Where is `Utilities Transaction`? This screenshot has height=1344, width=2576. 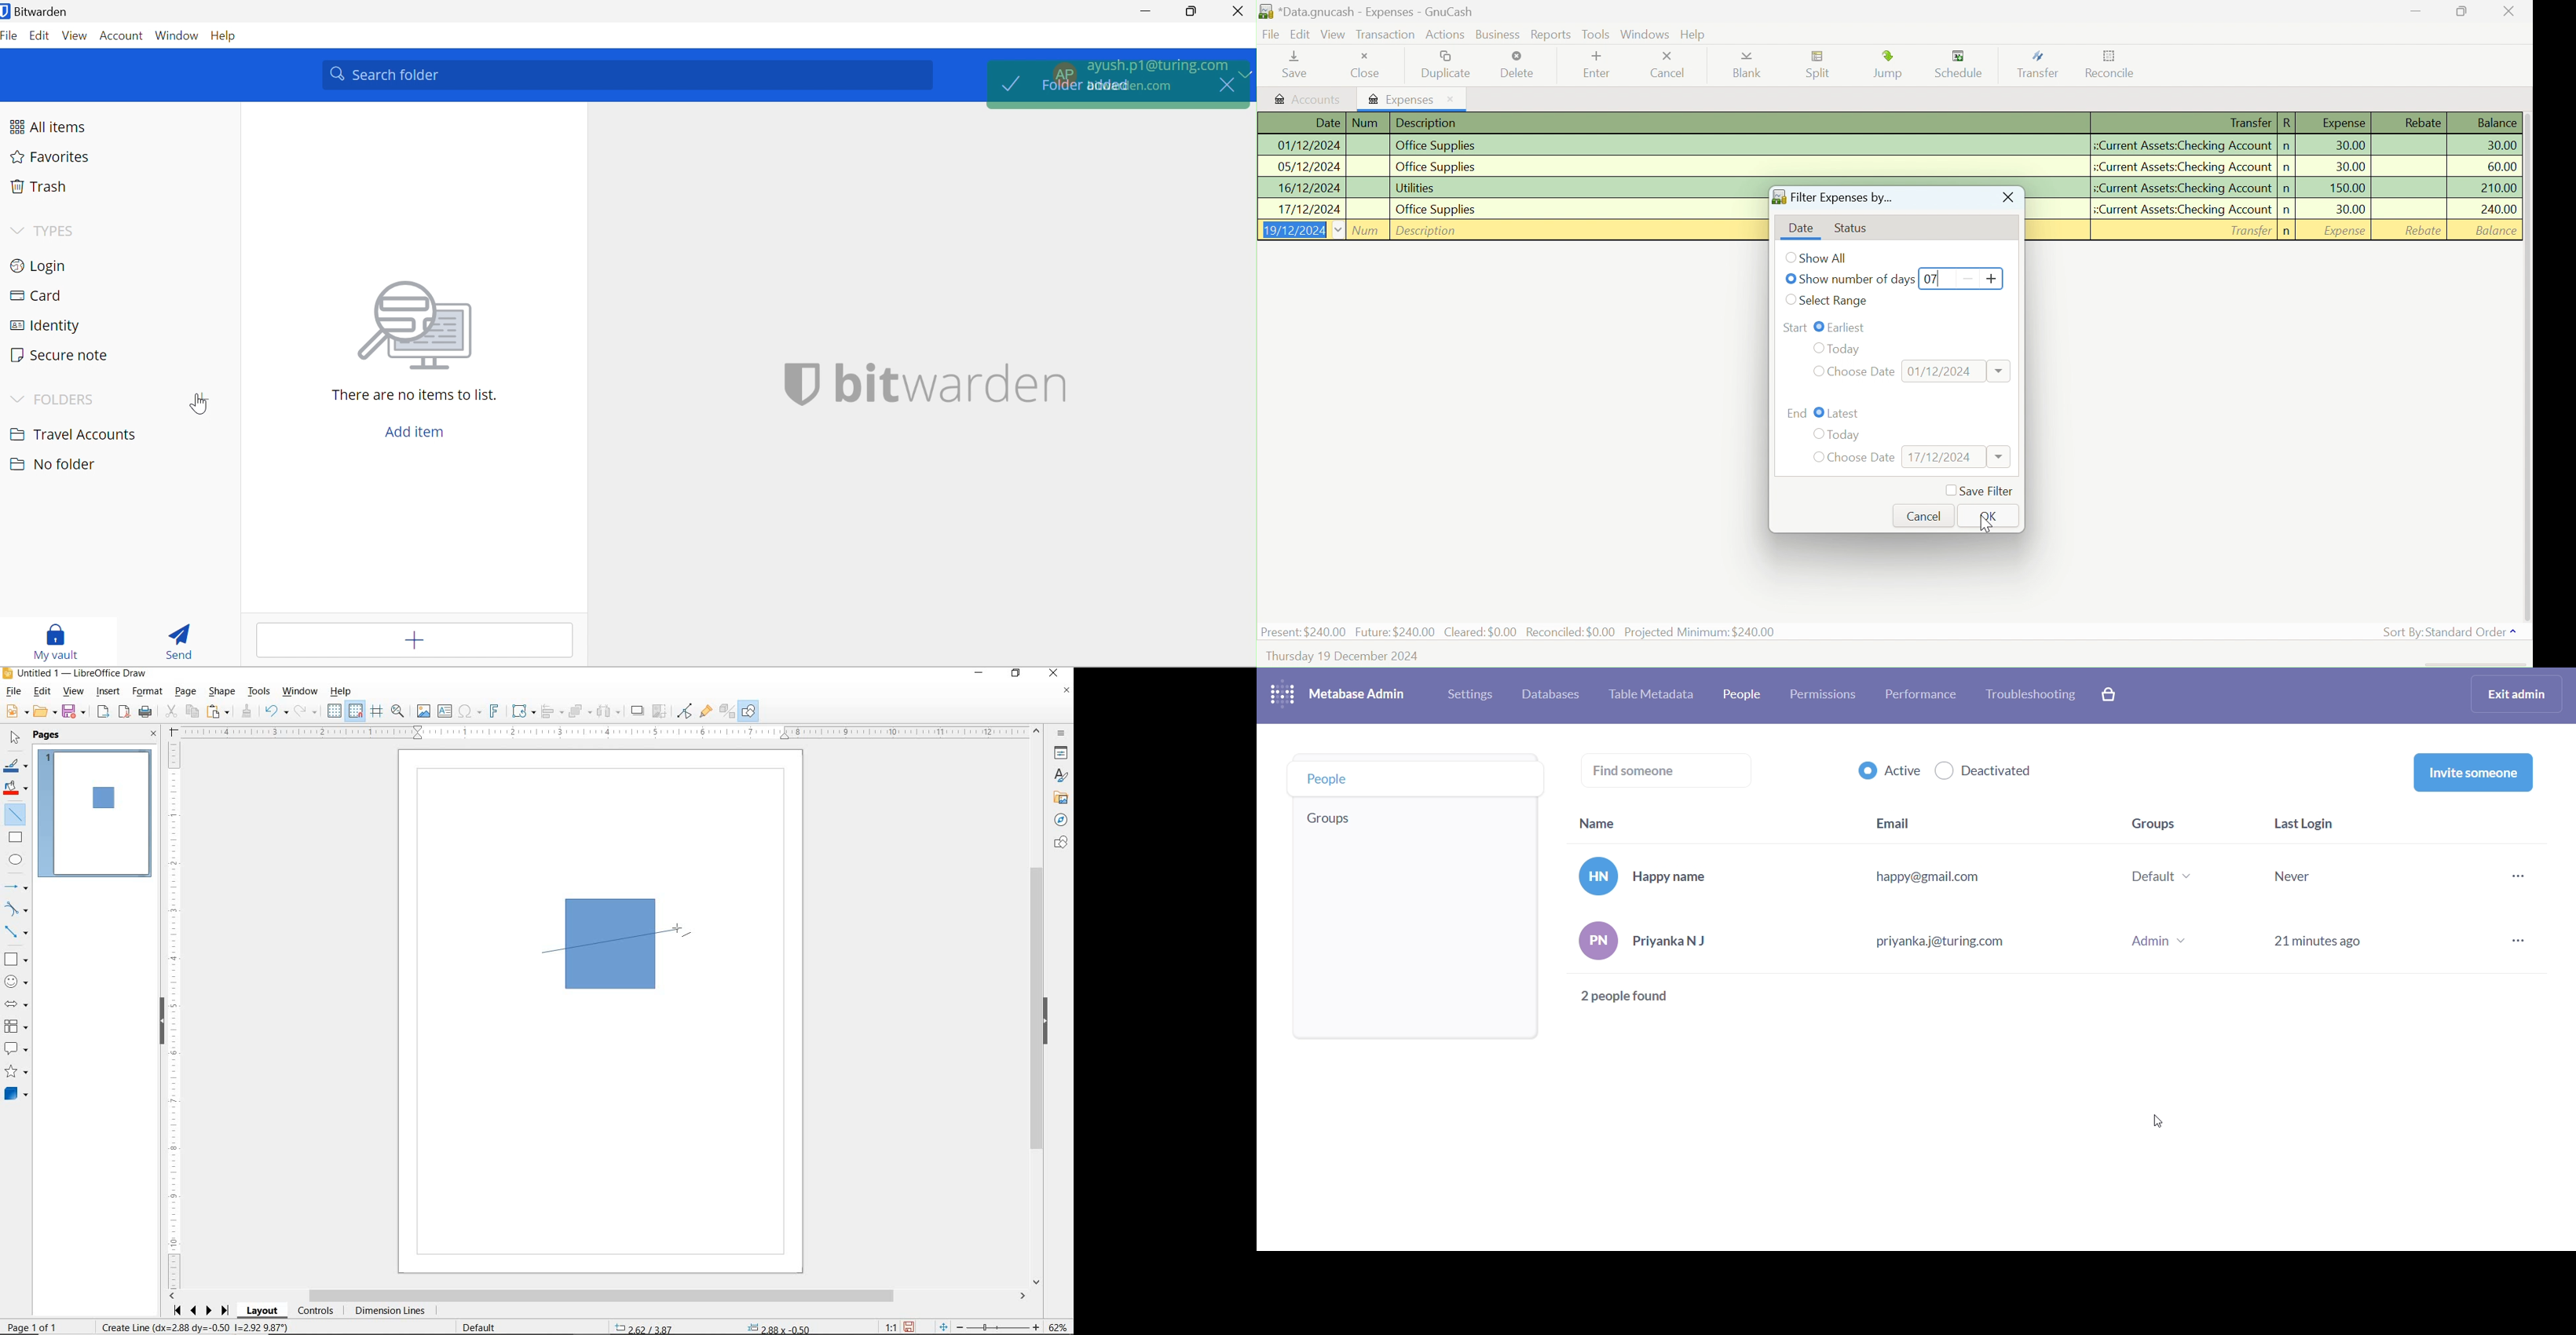 Utilities Transaction is located at coordinates (2279, 186).